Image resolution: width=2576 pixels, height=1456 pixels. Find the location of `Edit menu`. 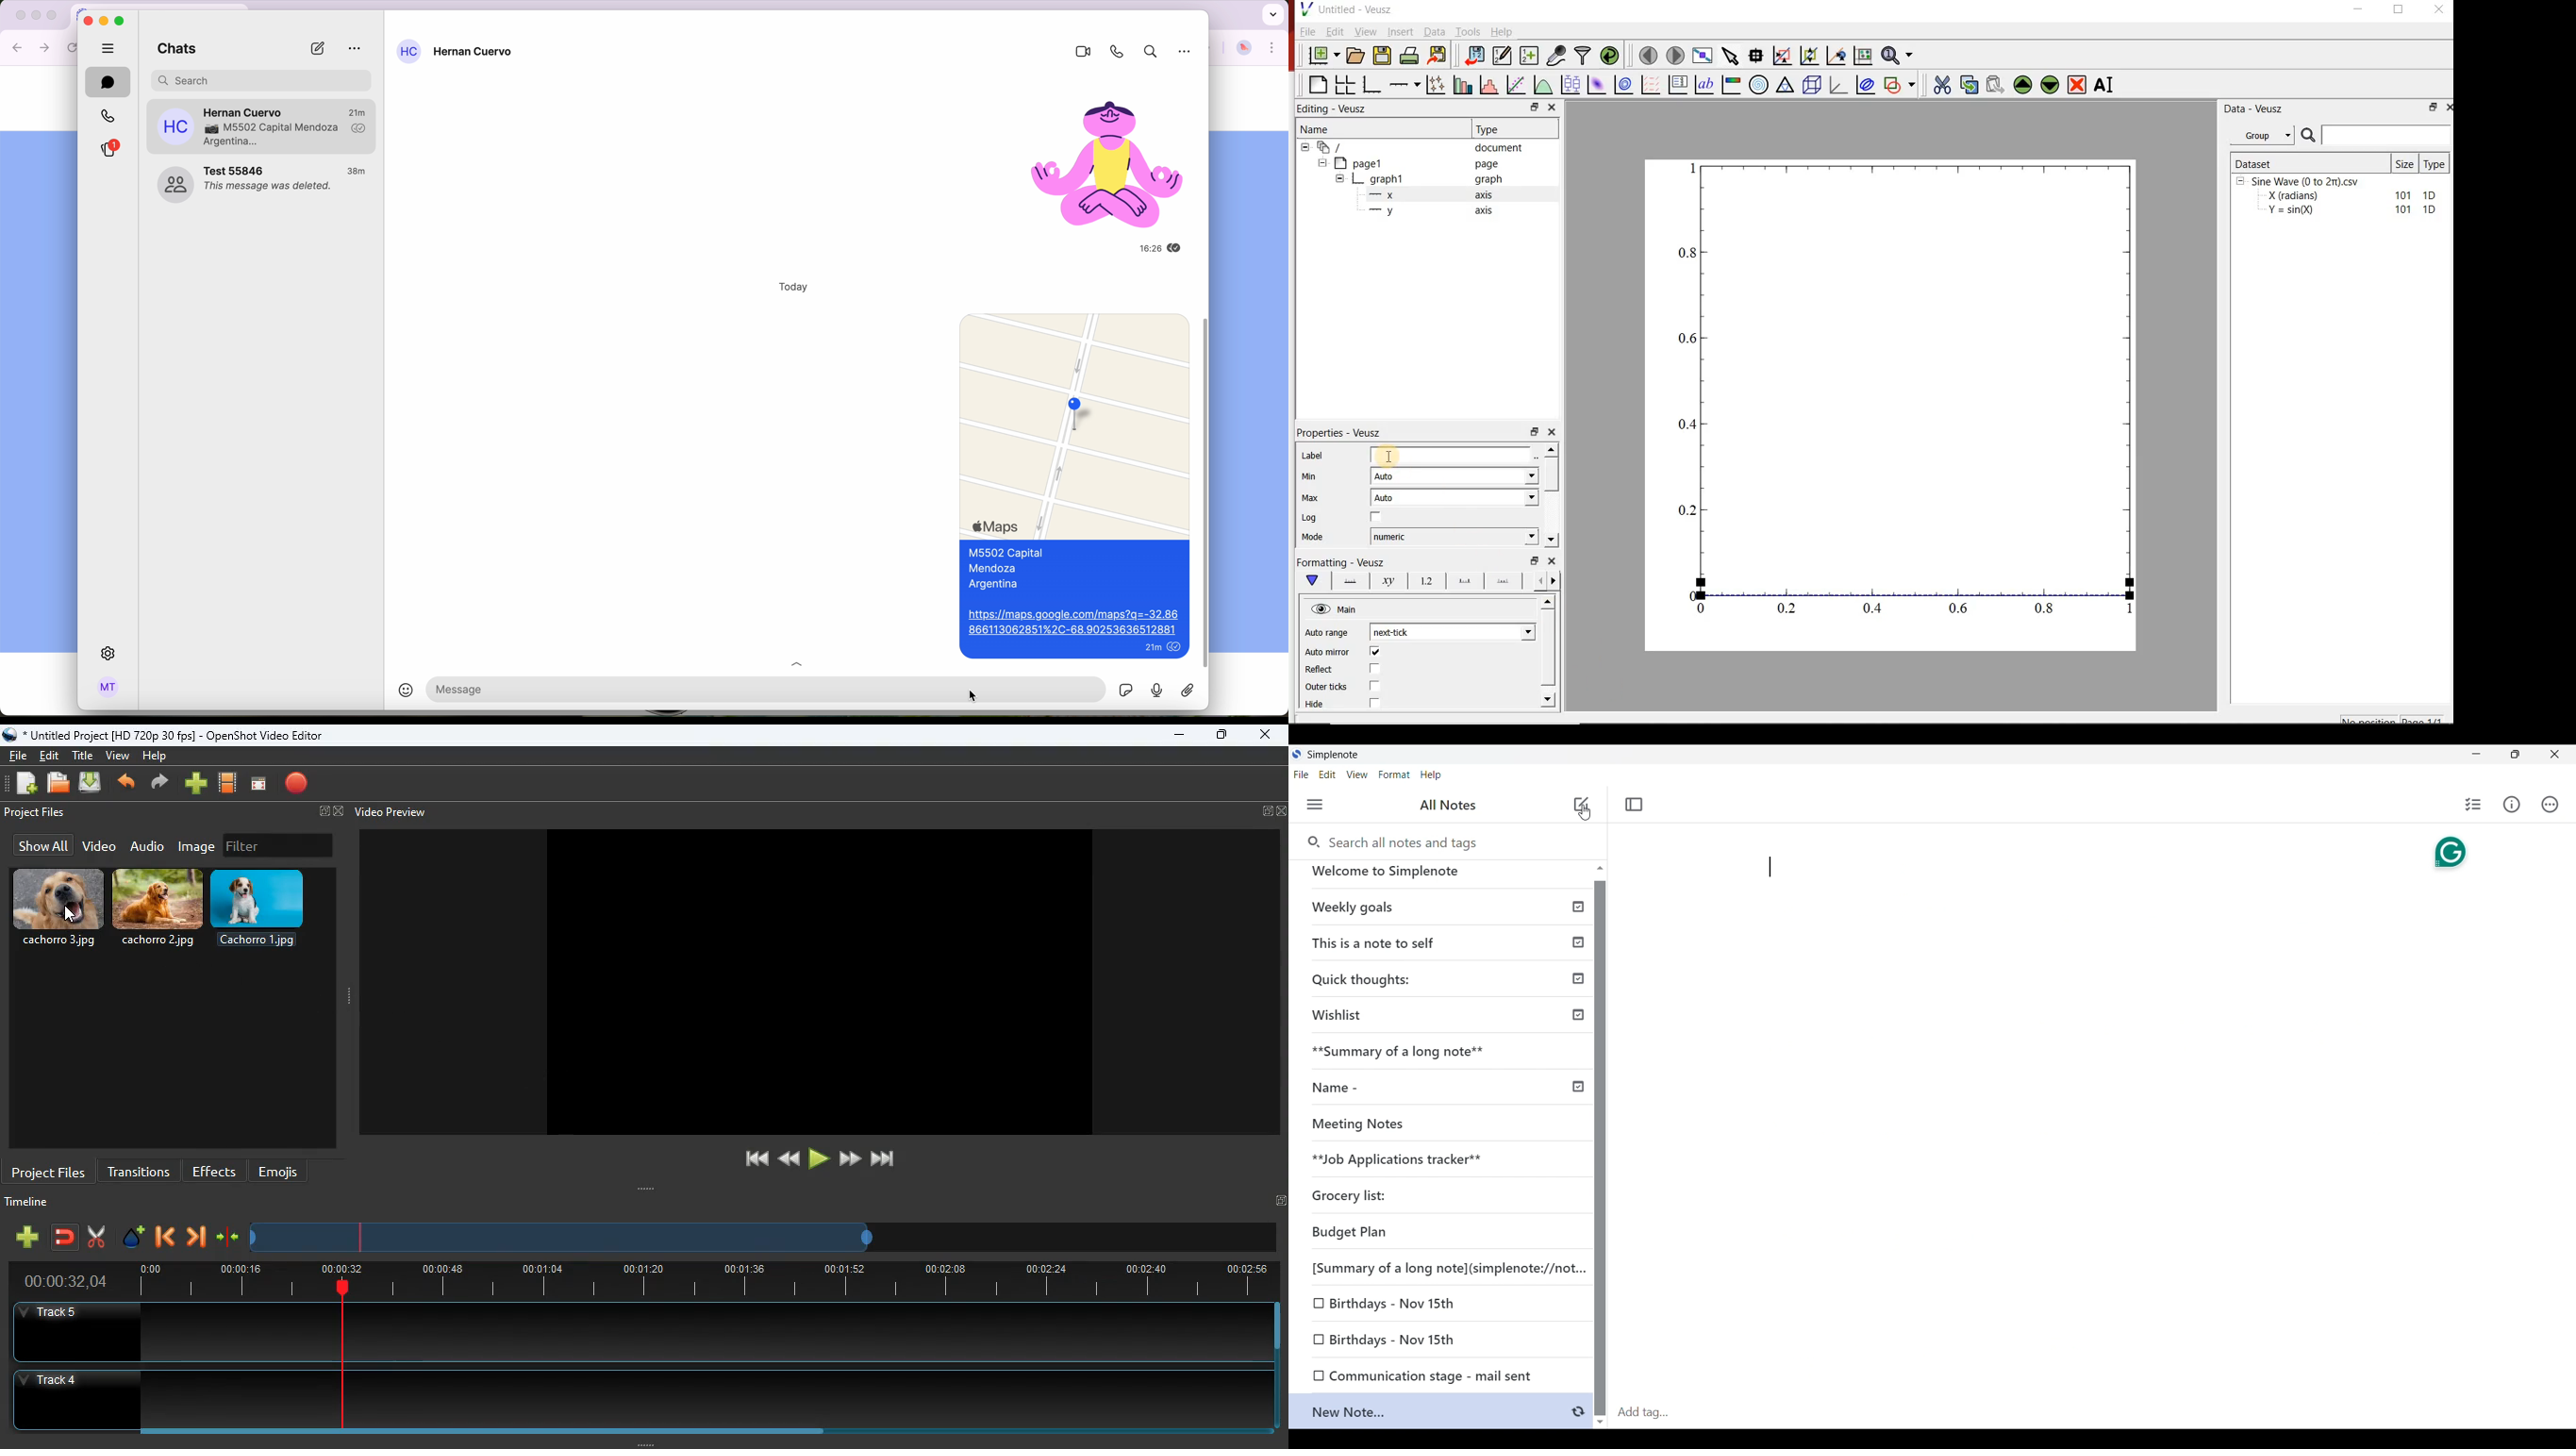

Edit menu is located at coordinates (1327, 774).